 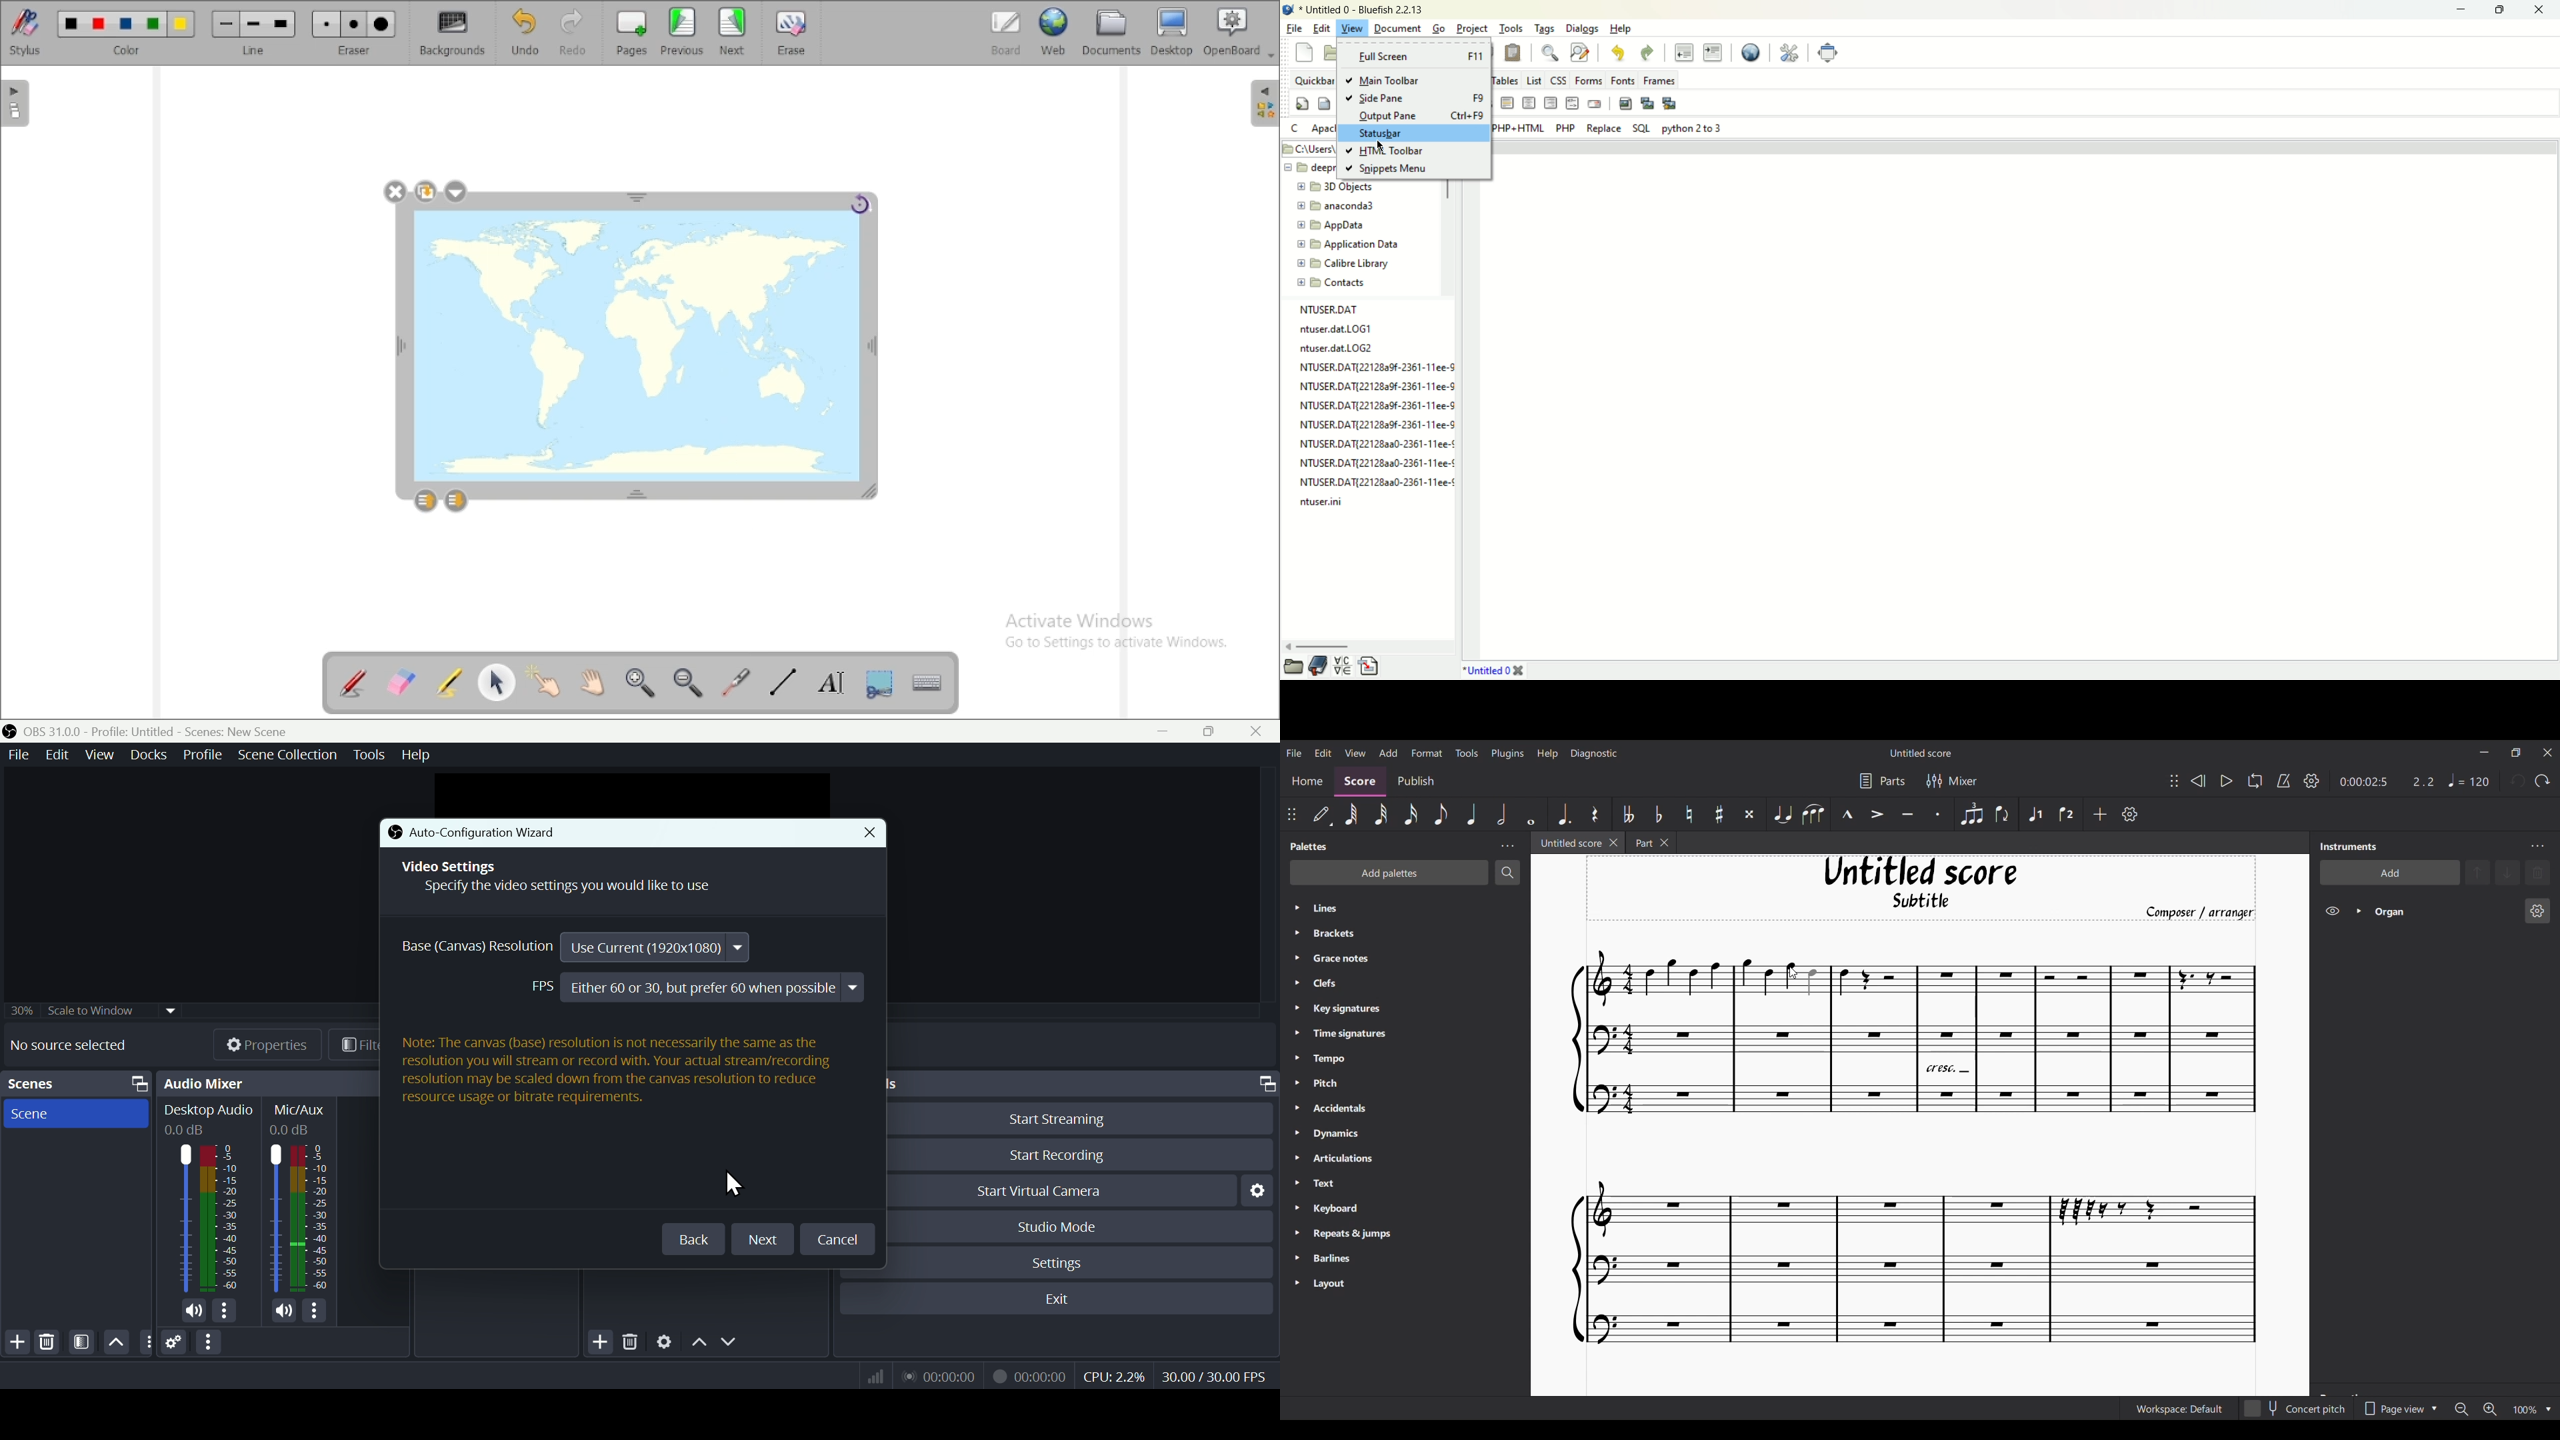 What do you see at coordinates (1557, 80) in the screenshot?
I see `css` at bounding box center [1557, 80].